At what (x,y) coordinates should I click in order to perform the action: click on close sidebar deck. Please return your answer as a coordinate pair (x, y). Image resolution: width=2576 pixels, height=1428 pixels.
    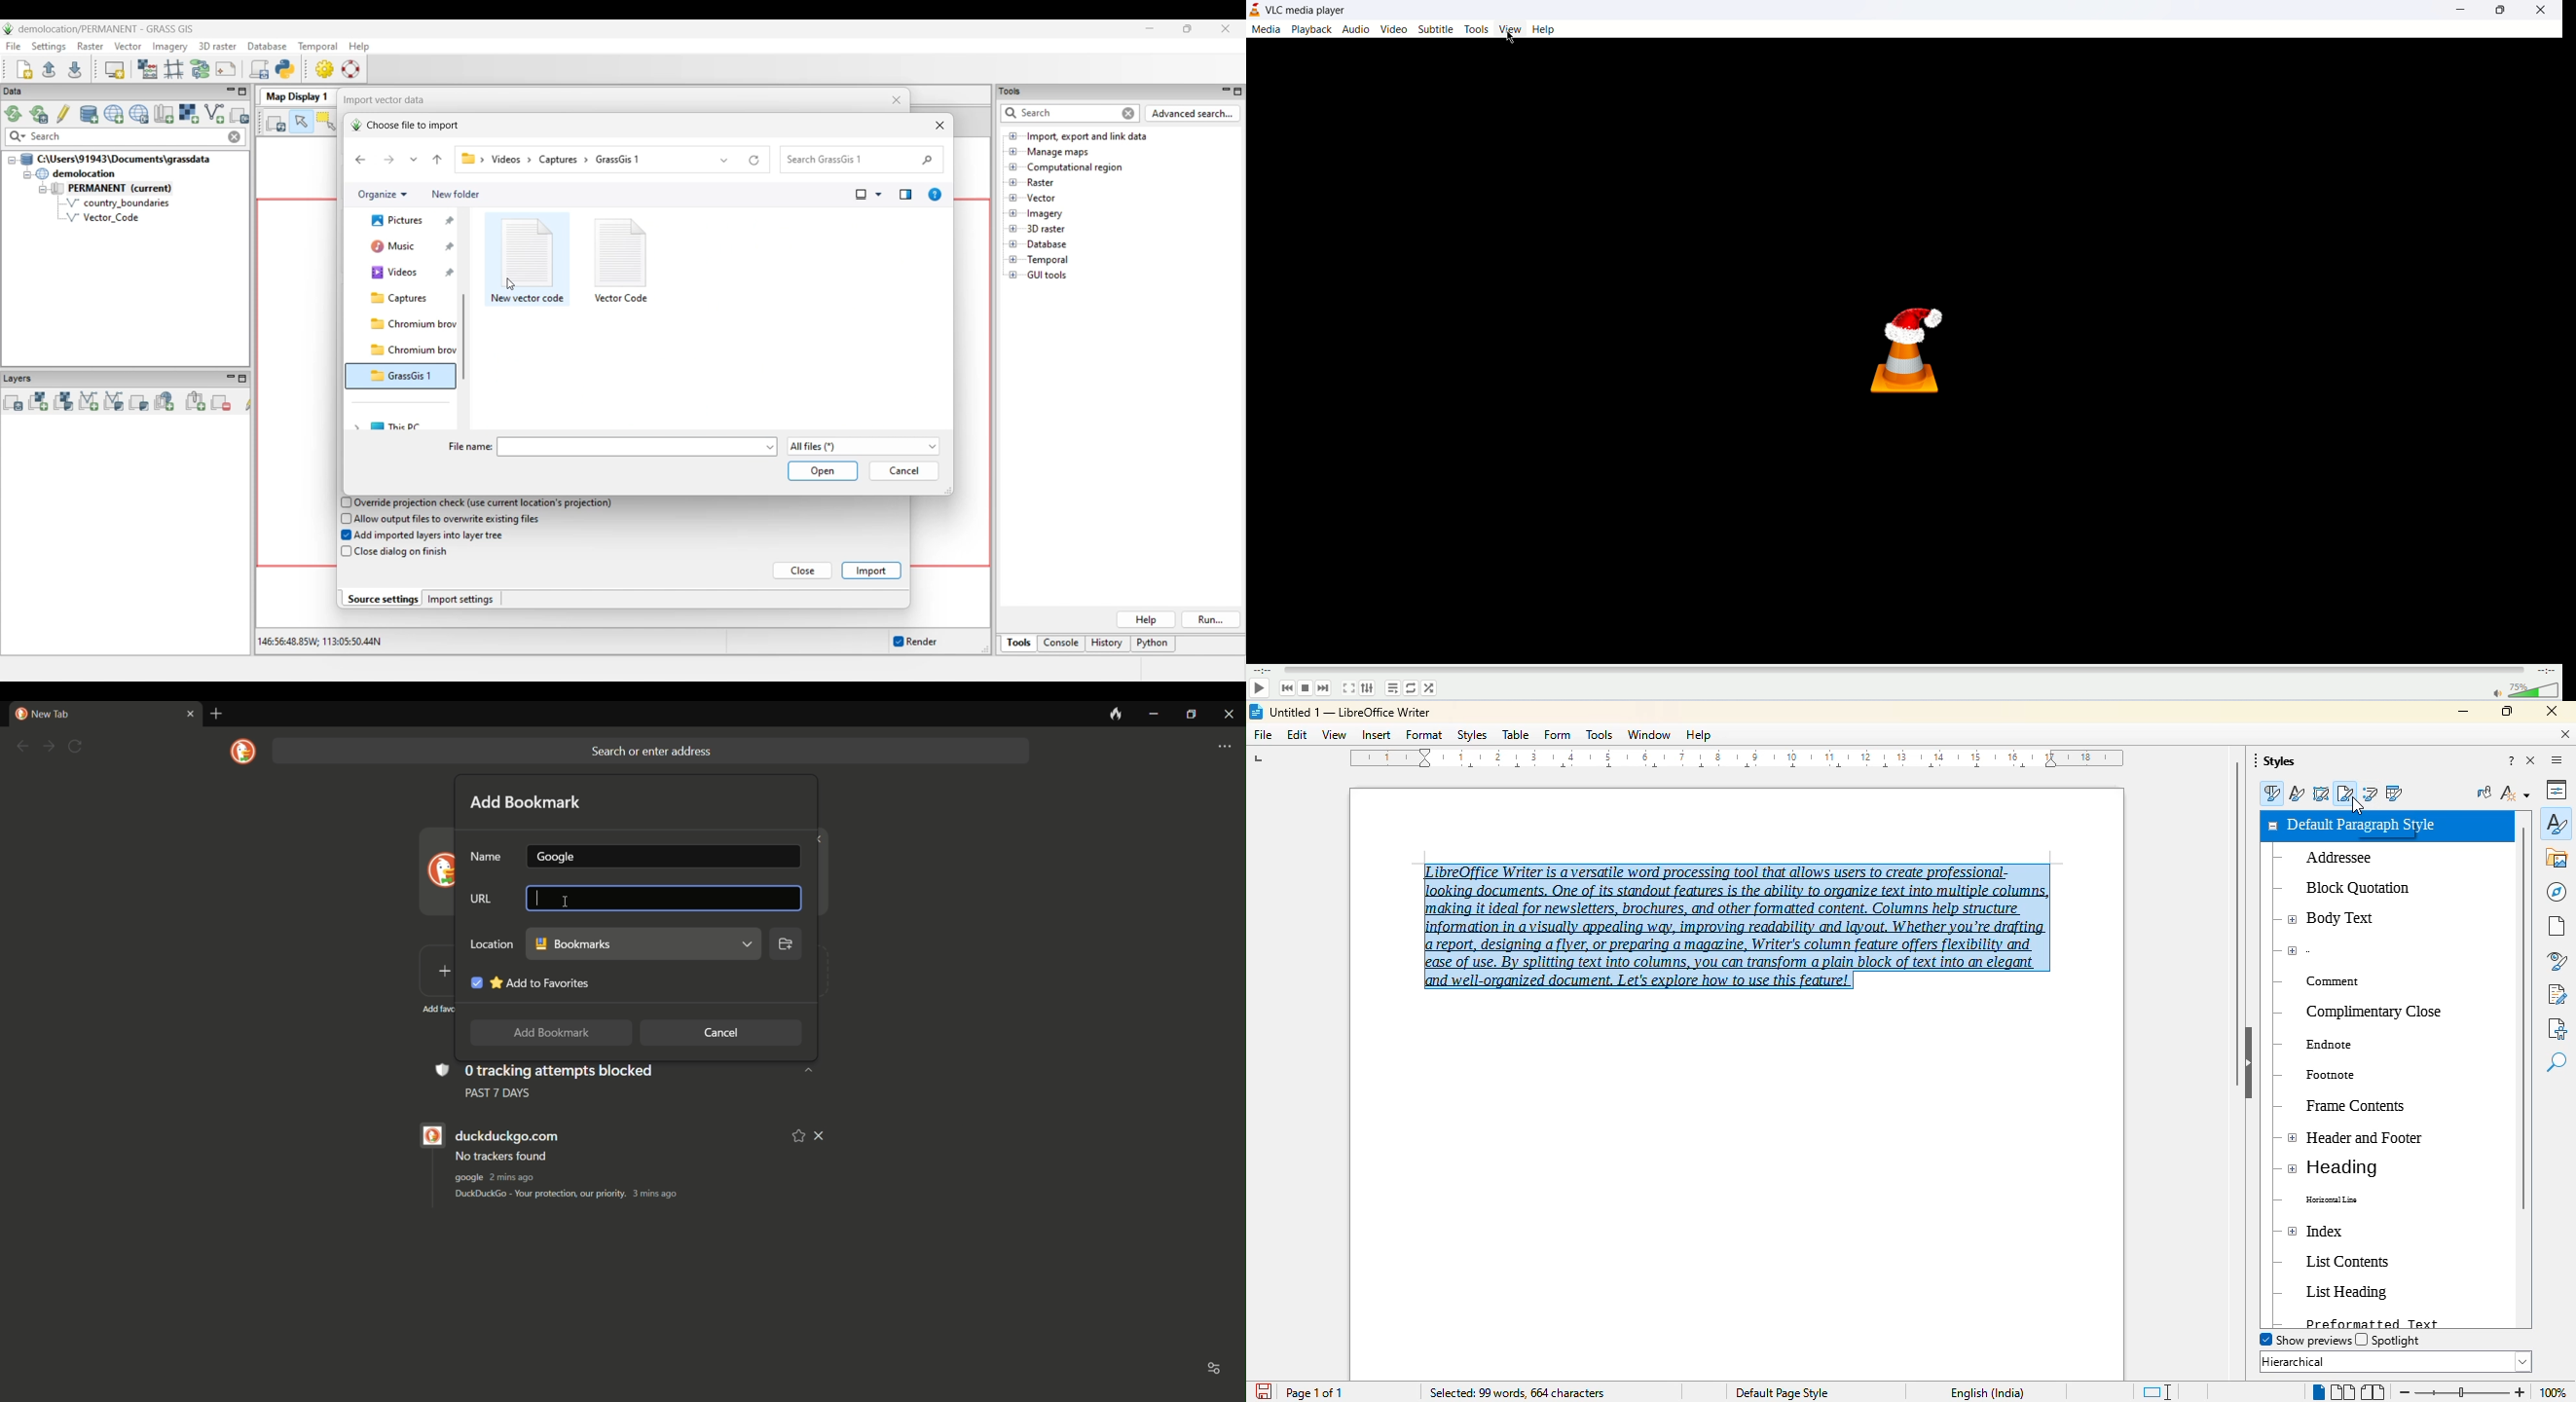
    Looking at the image, I should click on (2532, 761).